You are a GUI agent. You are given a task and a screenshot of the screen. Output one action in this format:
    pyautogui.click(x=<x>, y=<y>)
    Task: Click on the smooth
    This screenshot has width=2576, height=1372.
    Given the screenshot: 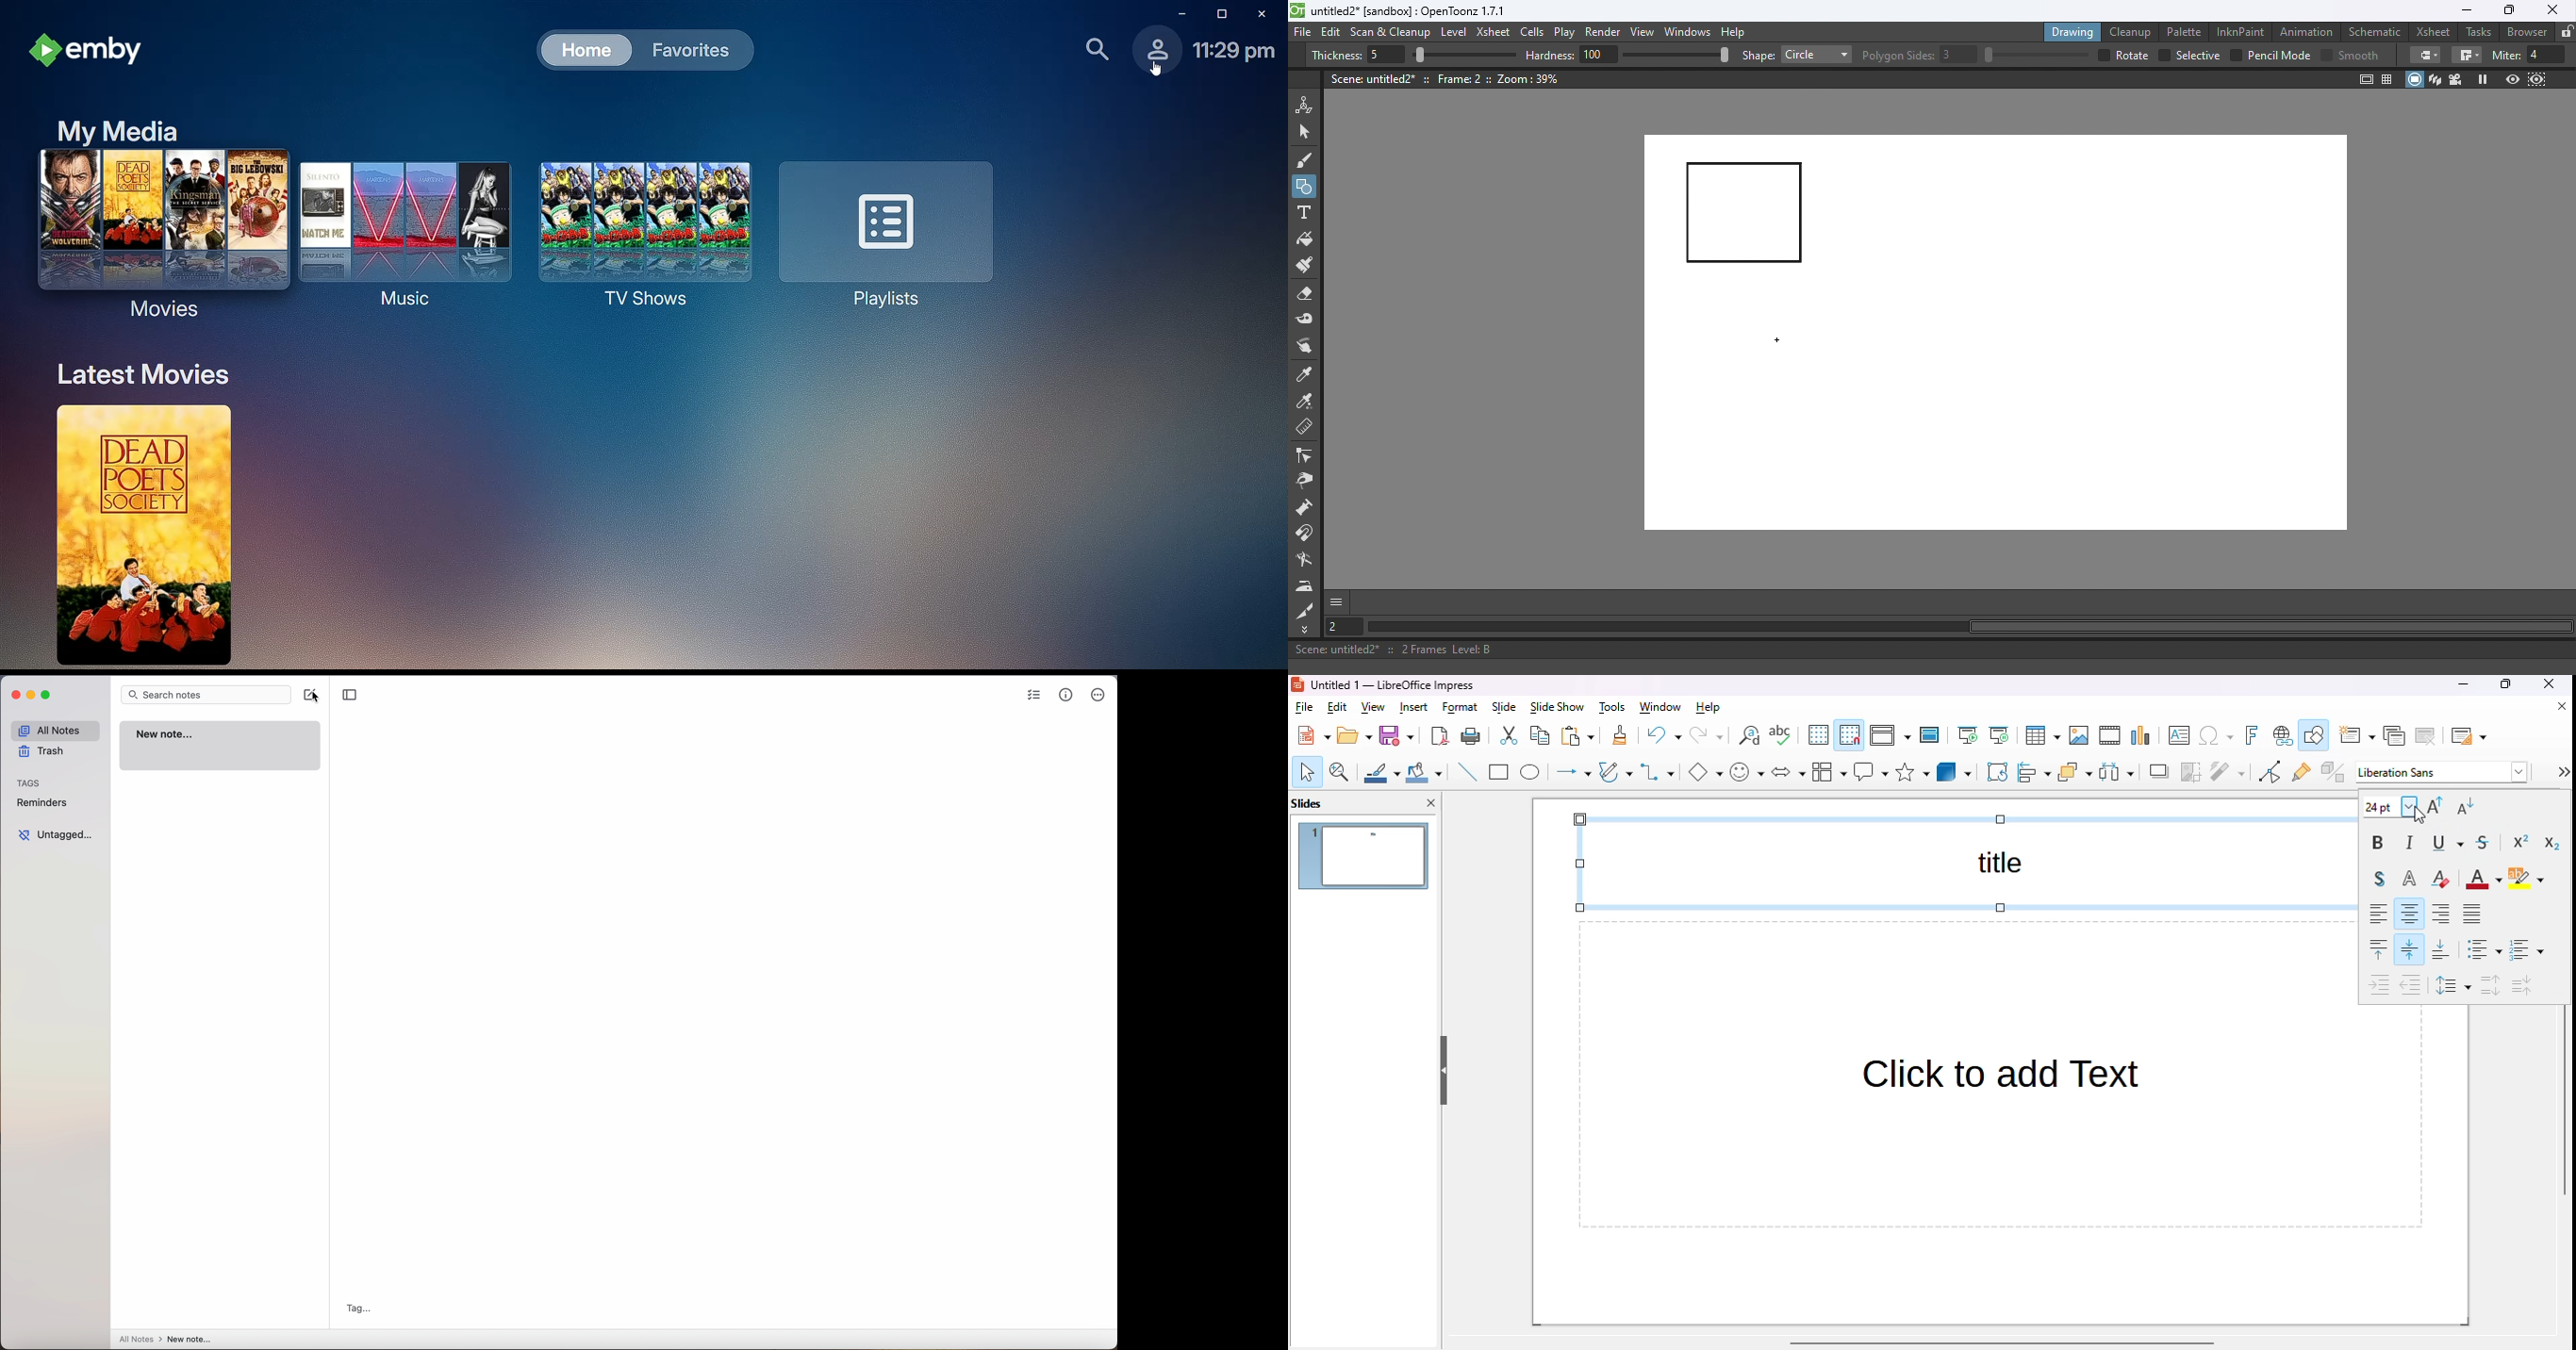 What is the action you would take?
    pyautogui.click(x=2361, y=55)
    